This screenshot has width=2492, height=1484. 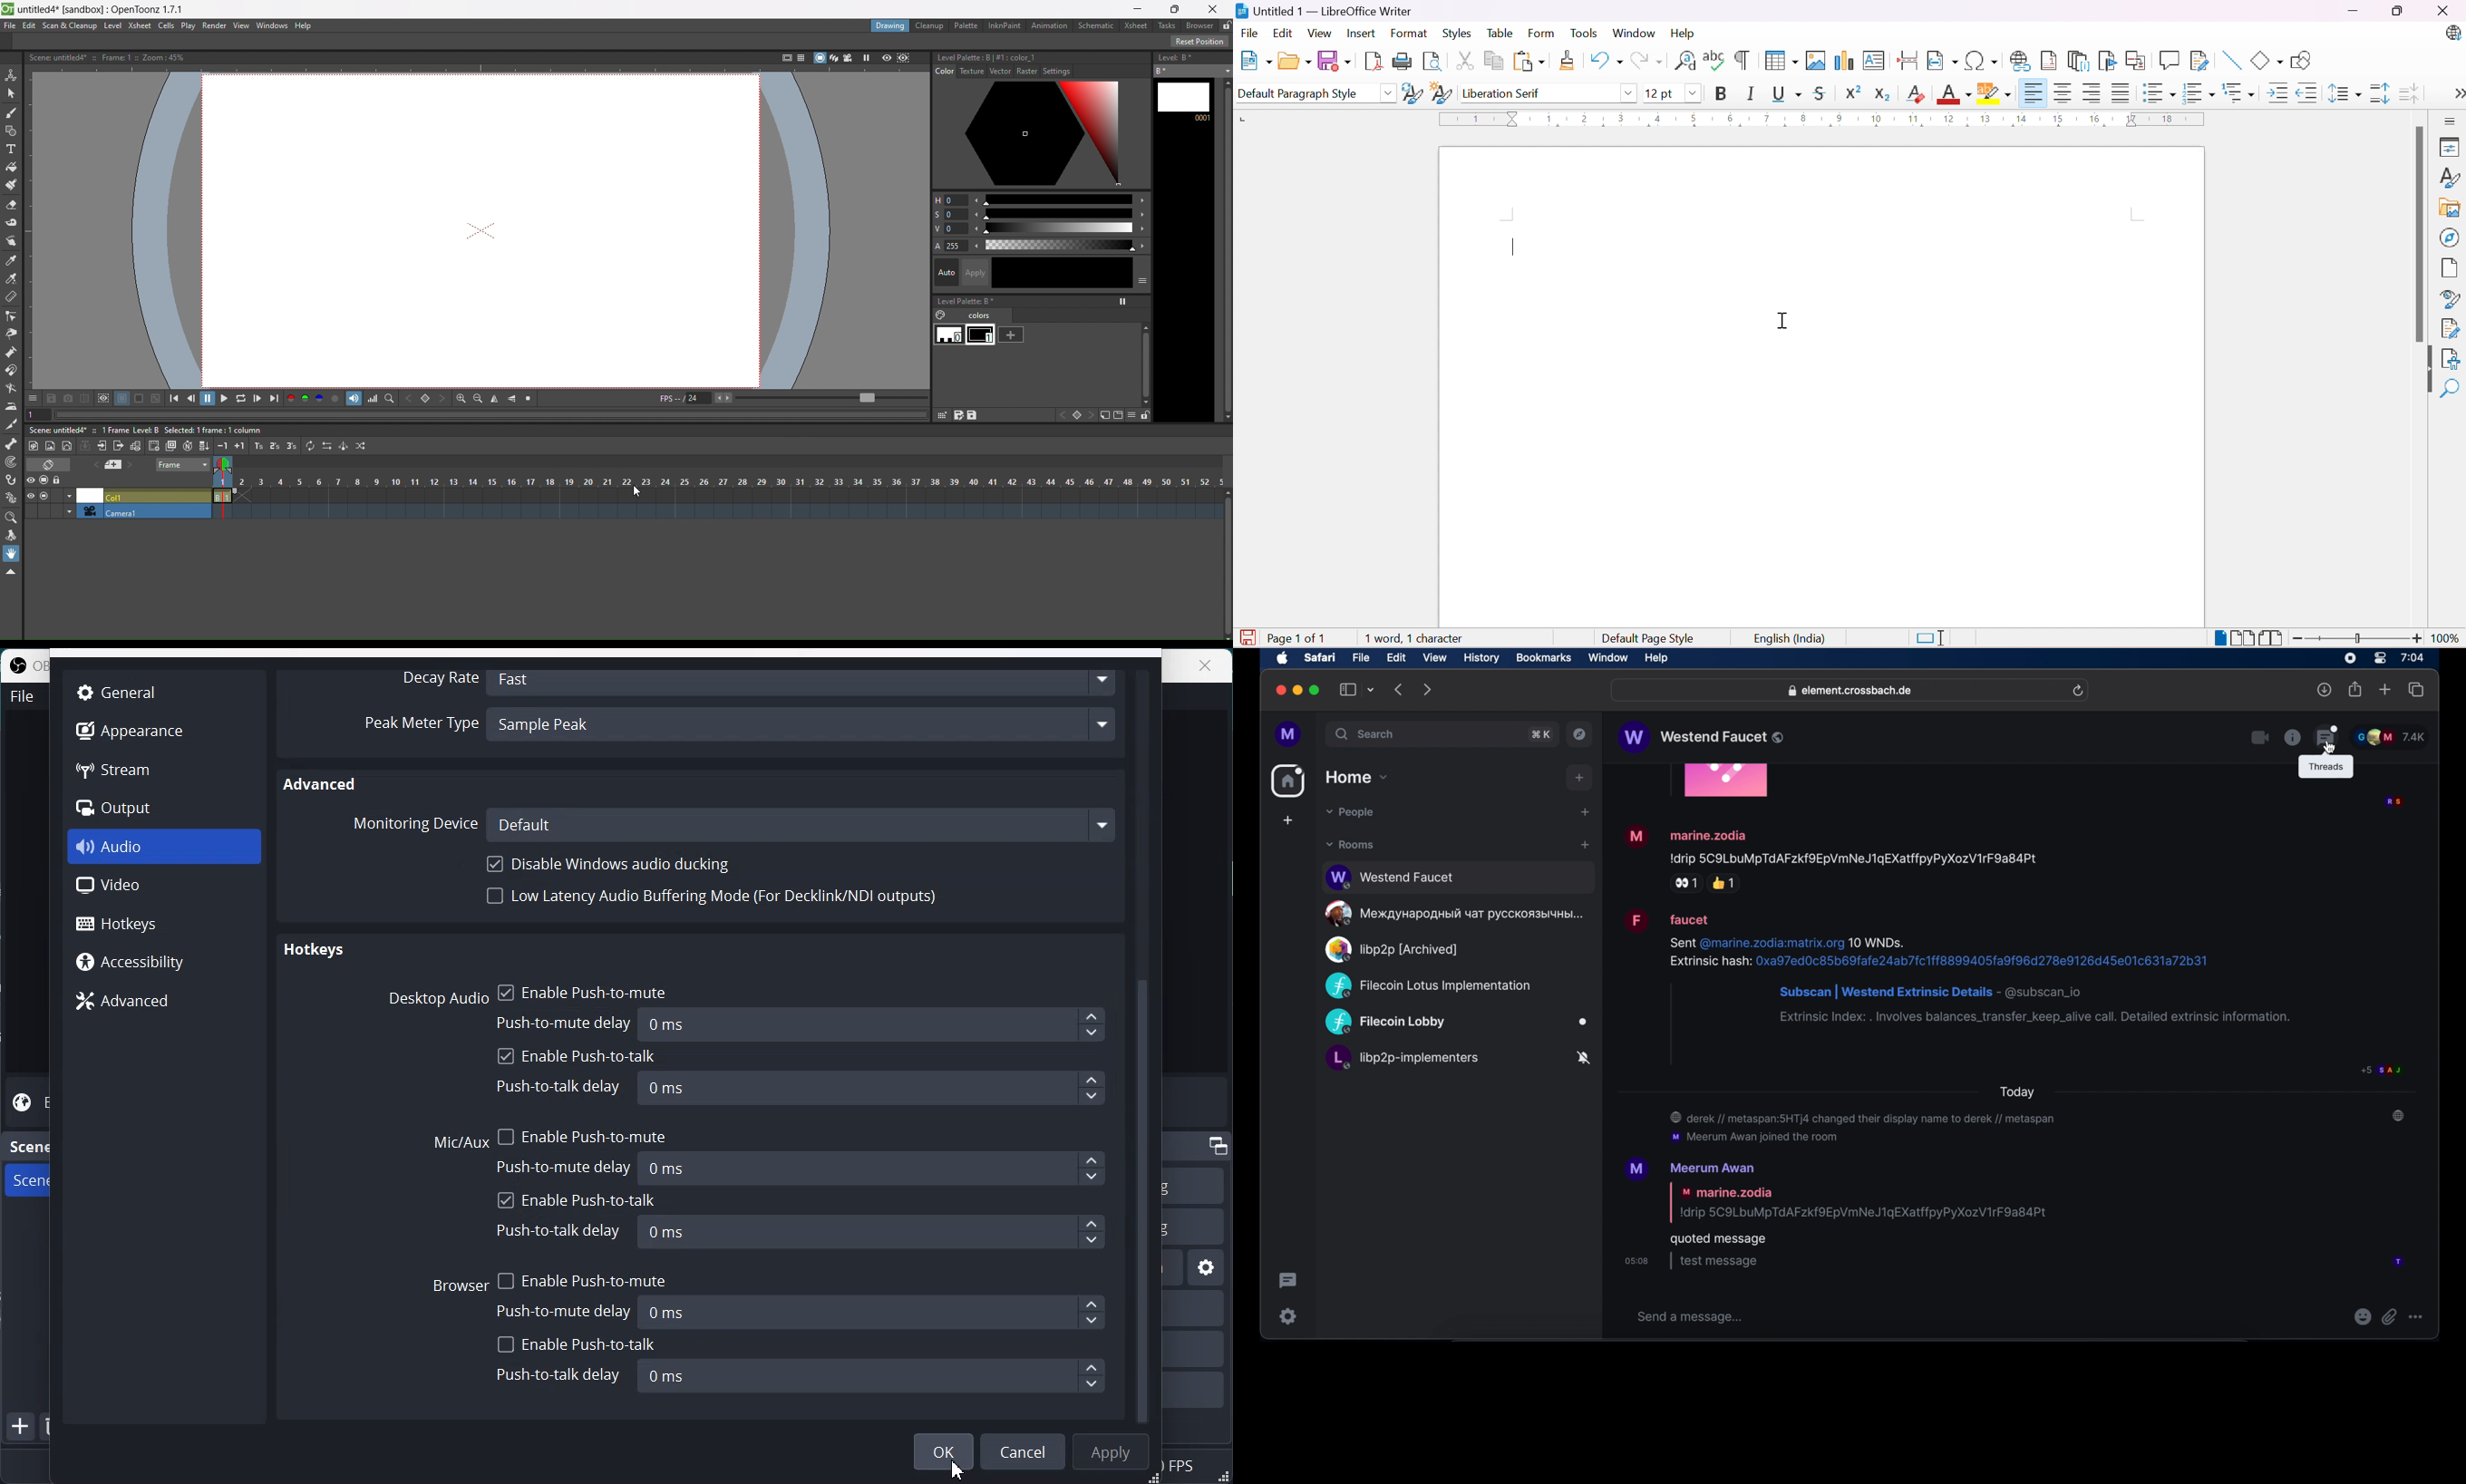 I want to click on Insert Table, so click(x=1781, y=60).